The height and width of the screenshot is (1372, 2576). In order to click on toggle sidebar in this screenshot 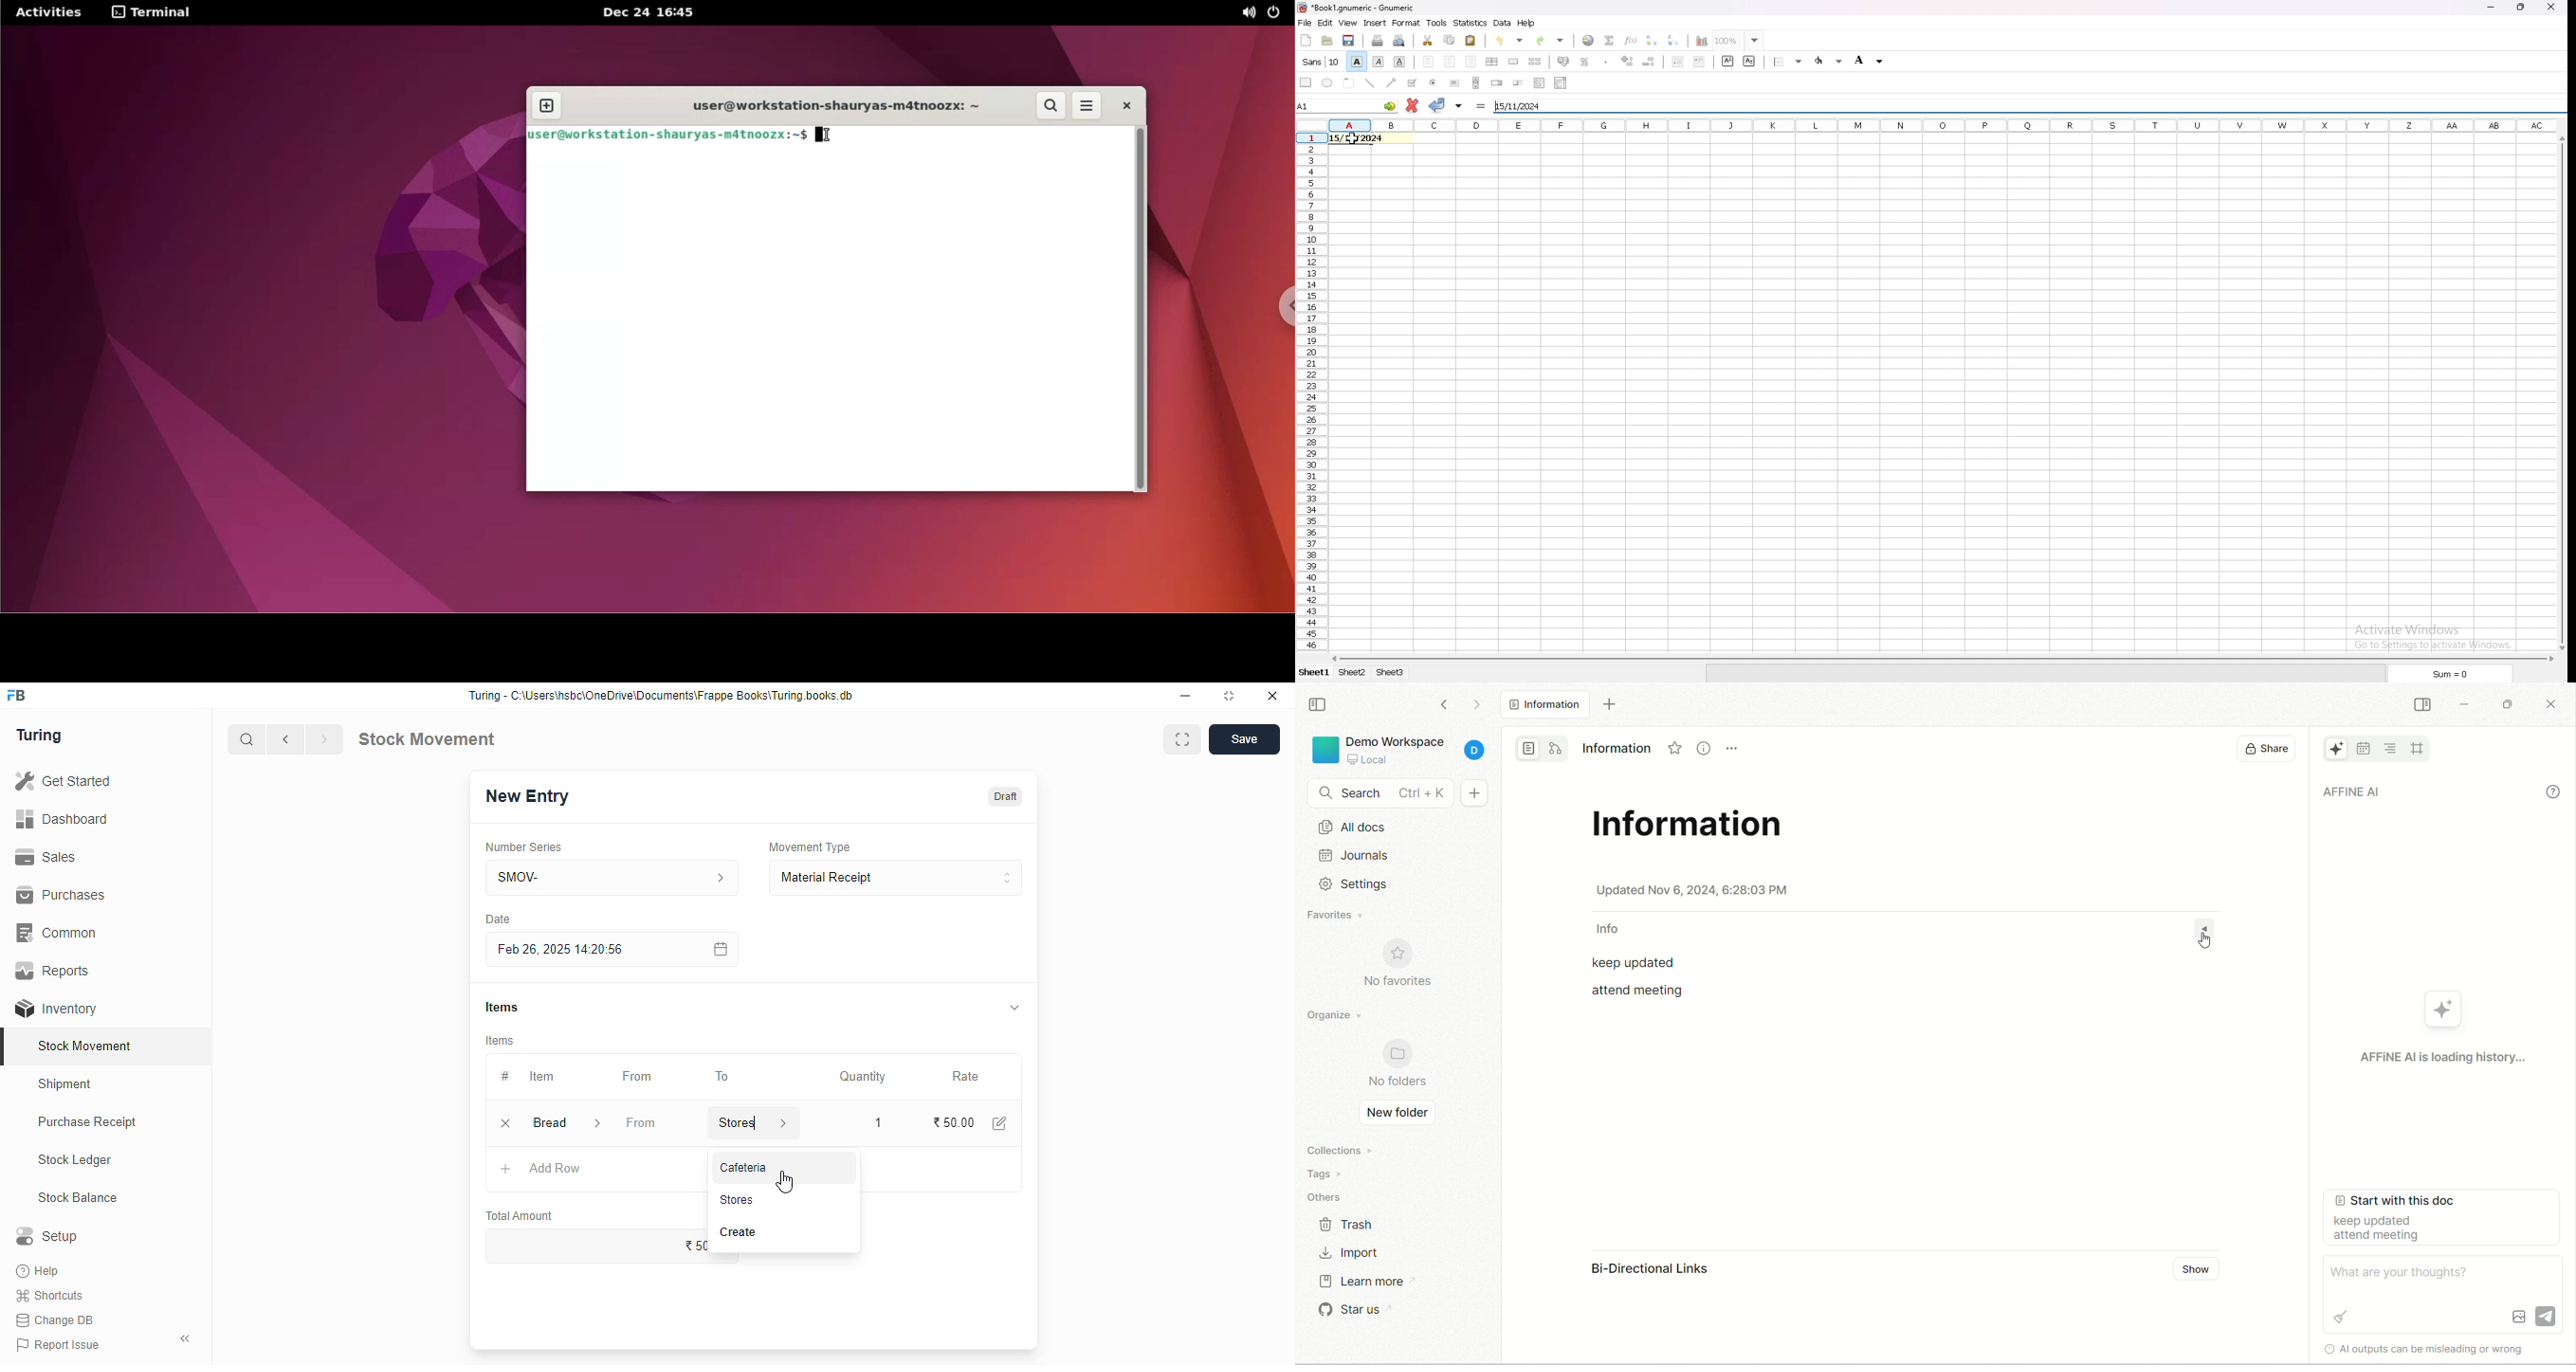, I will do `click(186, 1338)`.